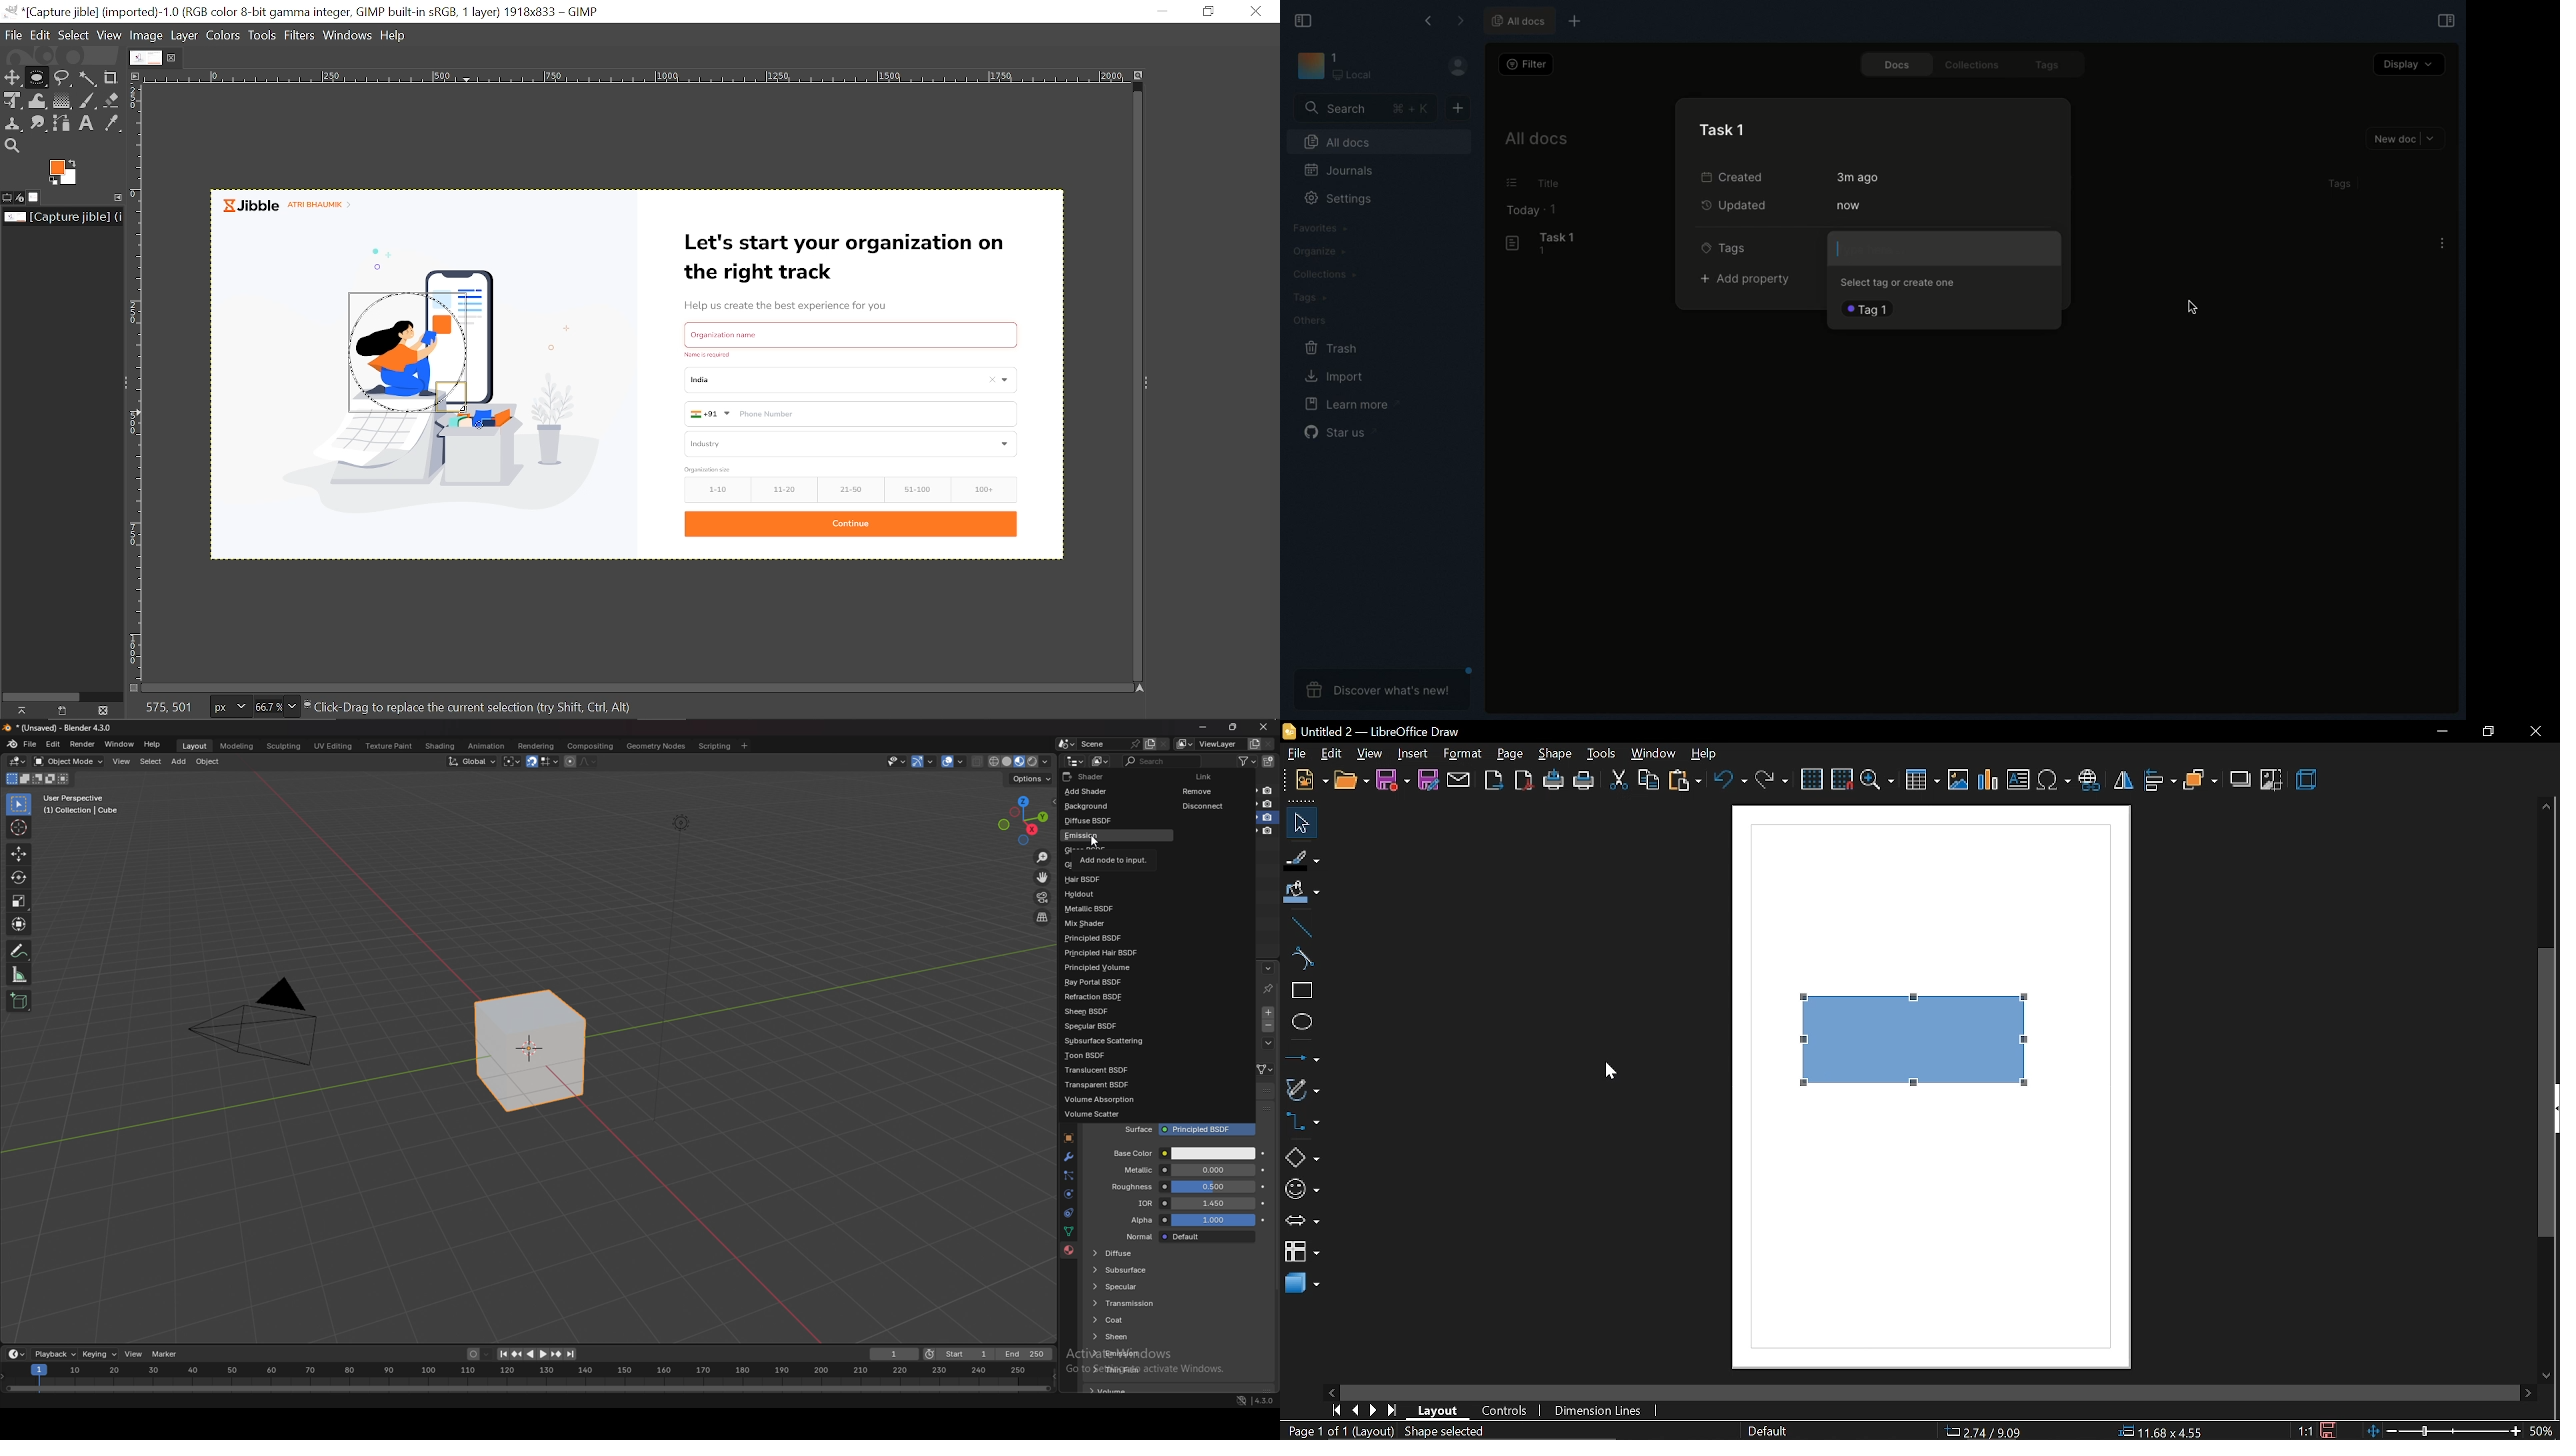 Image resolution: width=2576 pixels, height=1456 pixels. Describe the element at coordinates (1557, 753) in the screenshot. I see `shape` at that location.